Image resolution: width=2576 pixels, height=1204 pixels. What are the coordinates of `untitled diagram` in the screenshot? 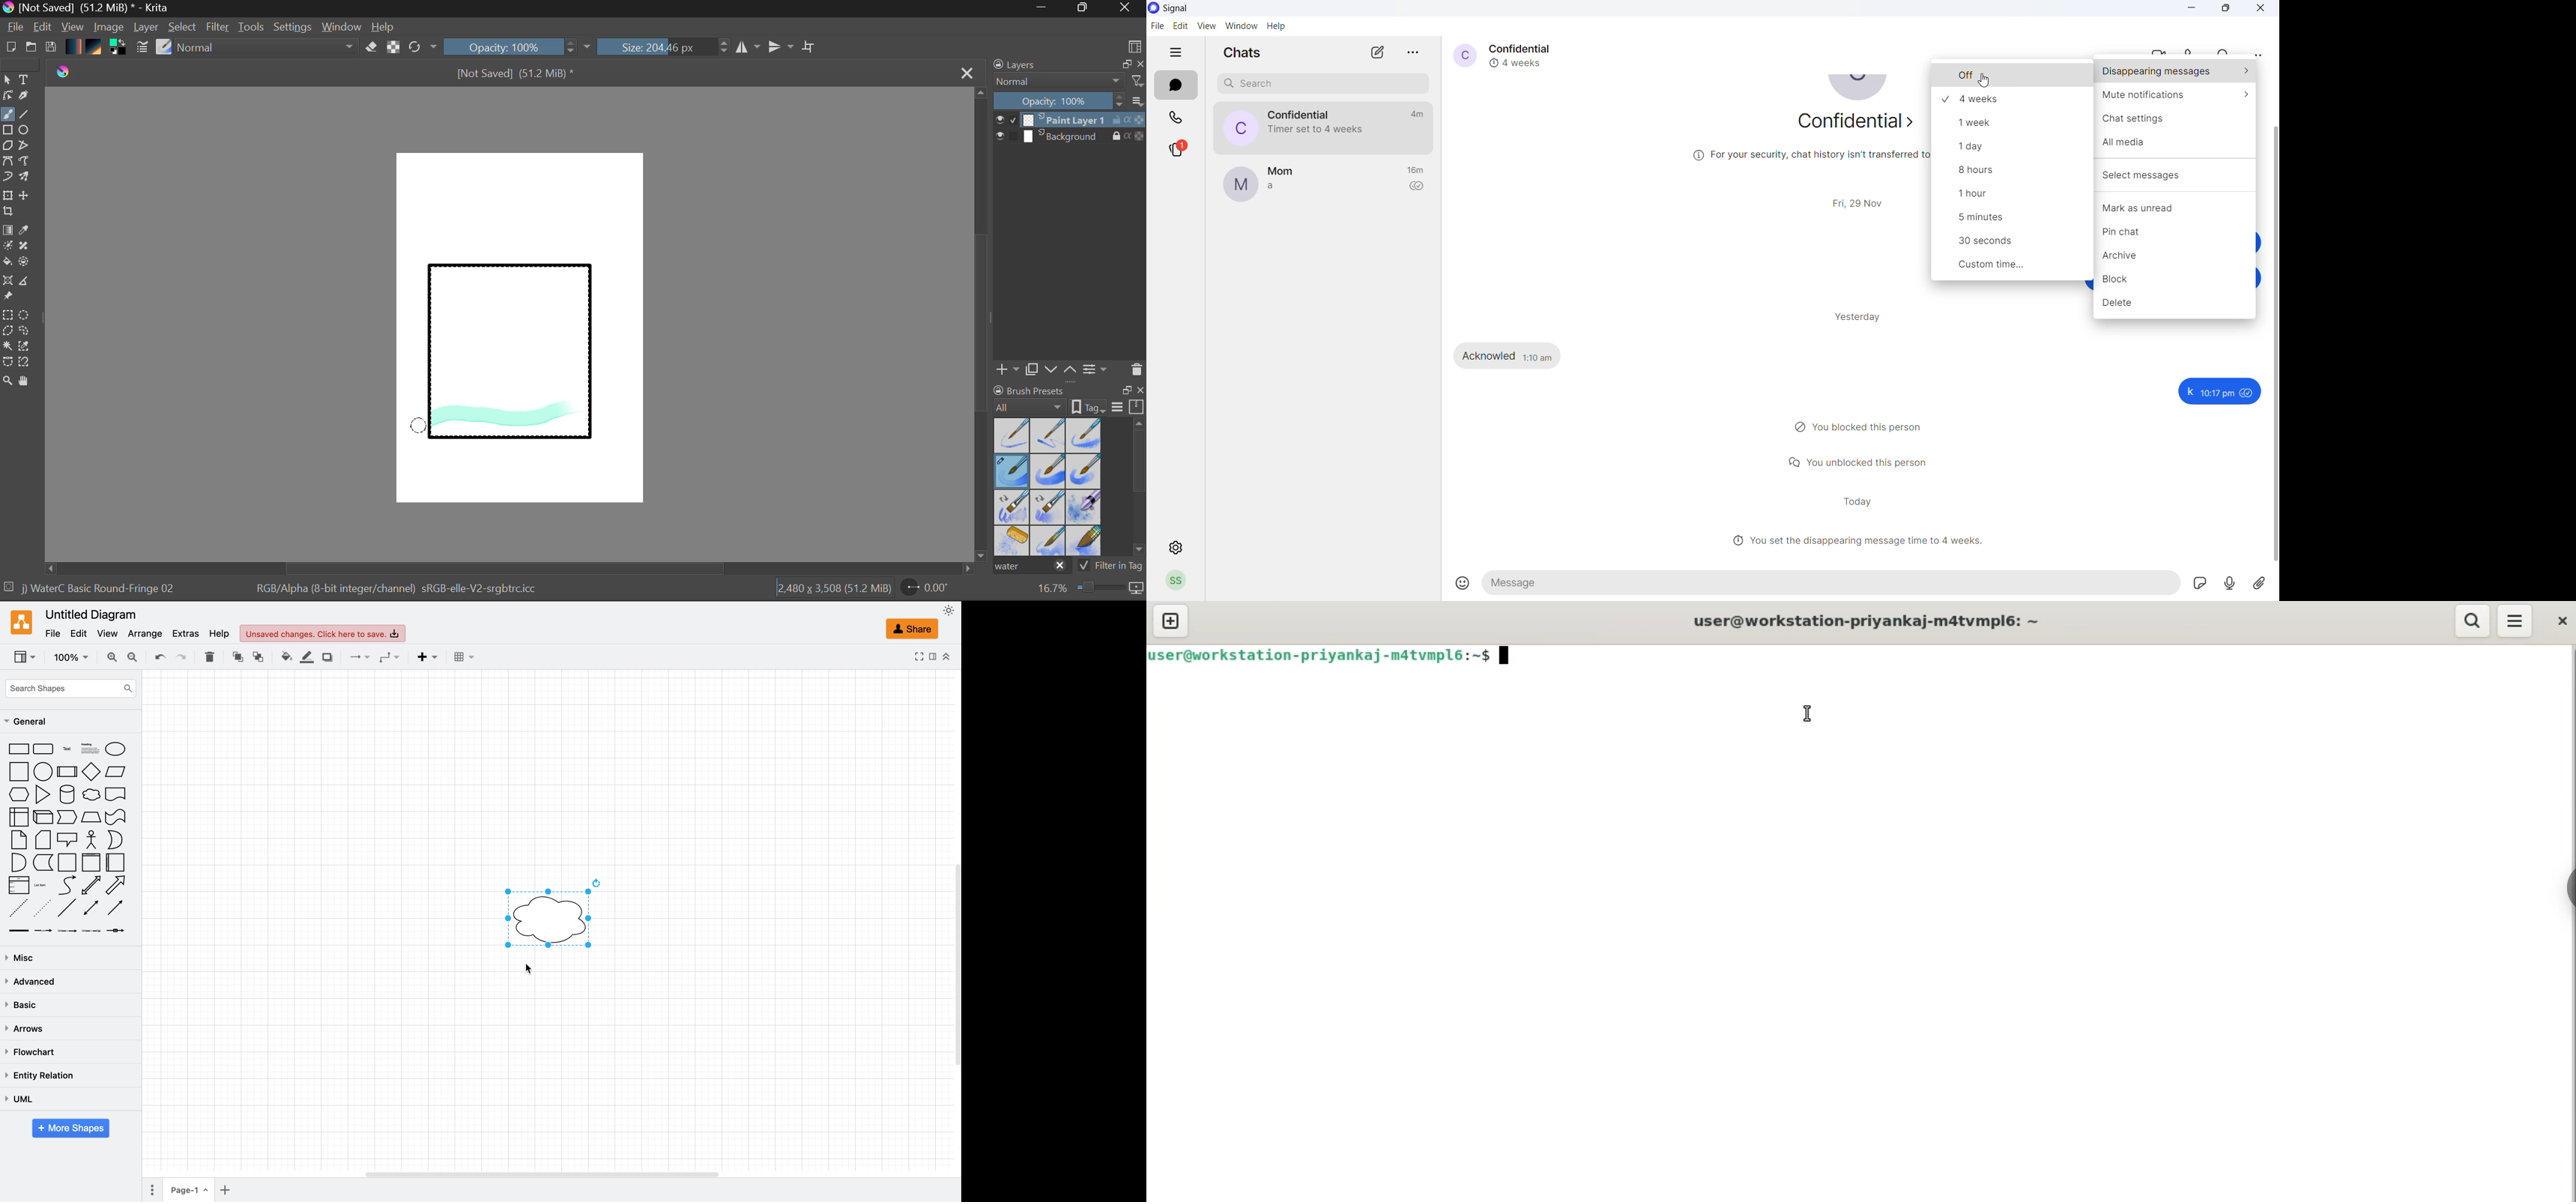 It's located at (91, 613).